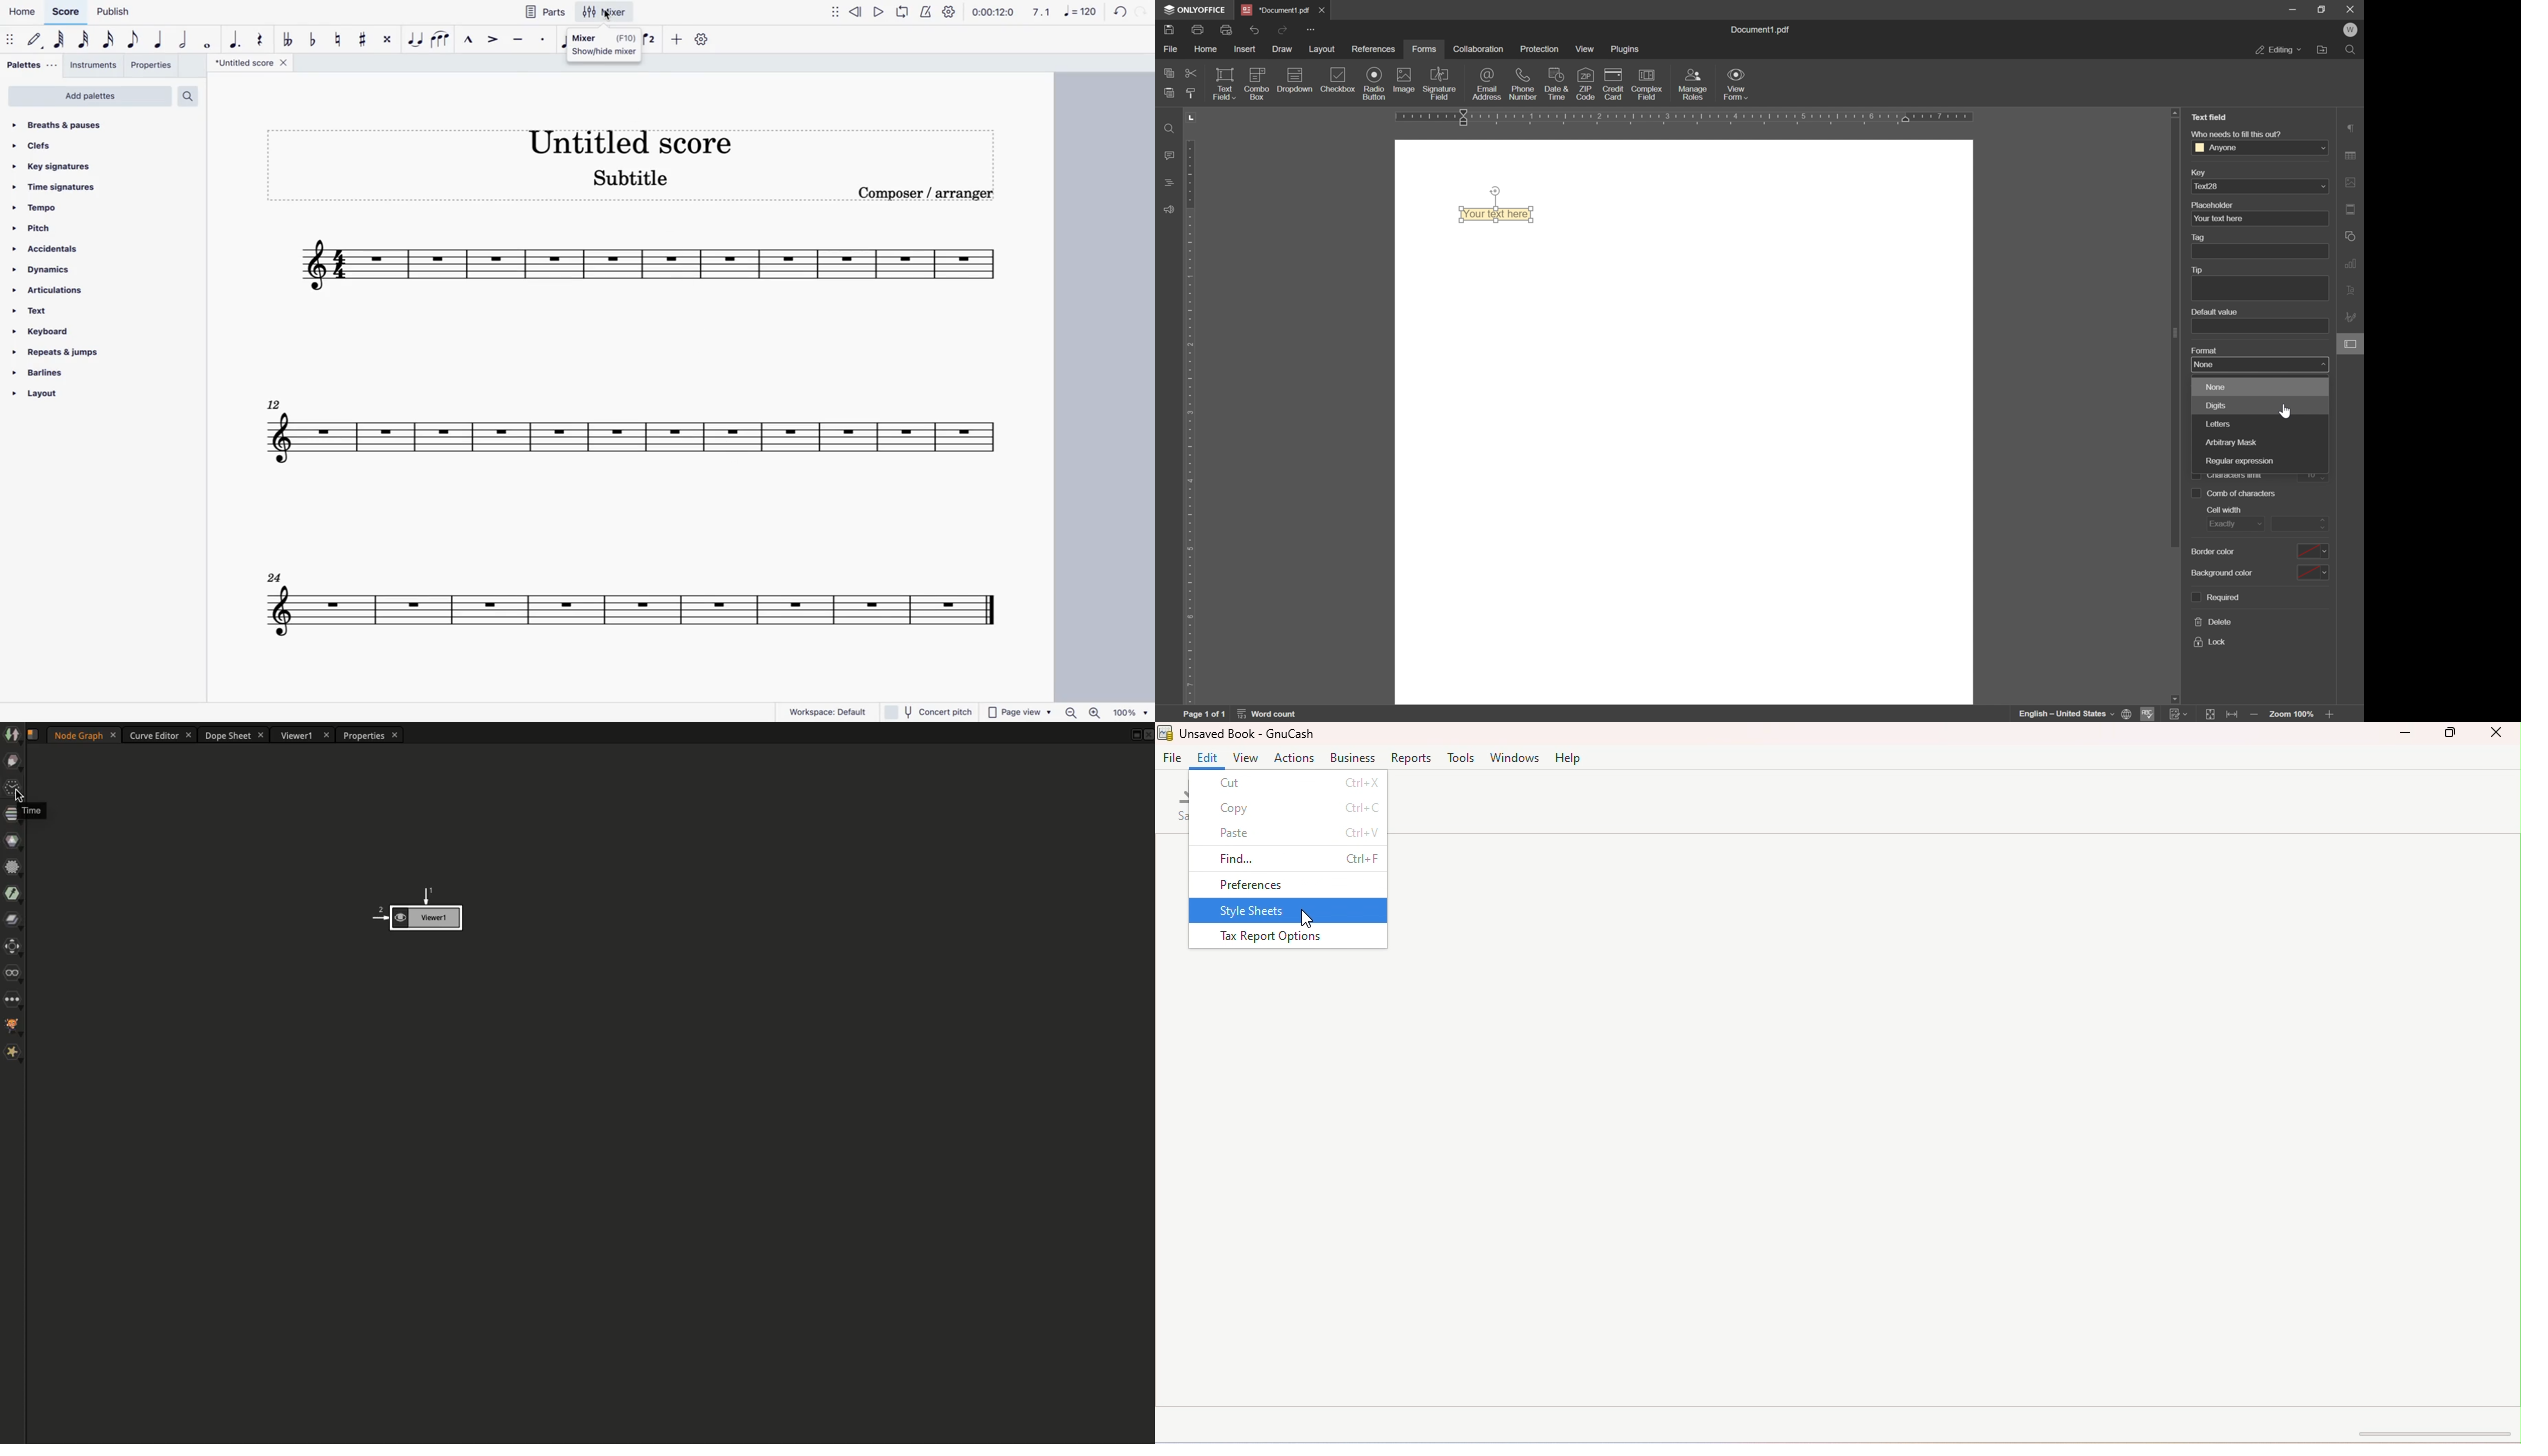  I want to click on credit card, so click(1613, 84).